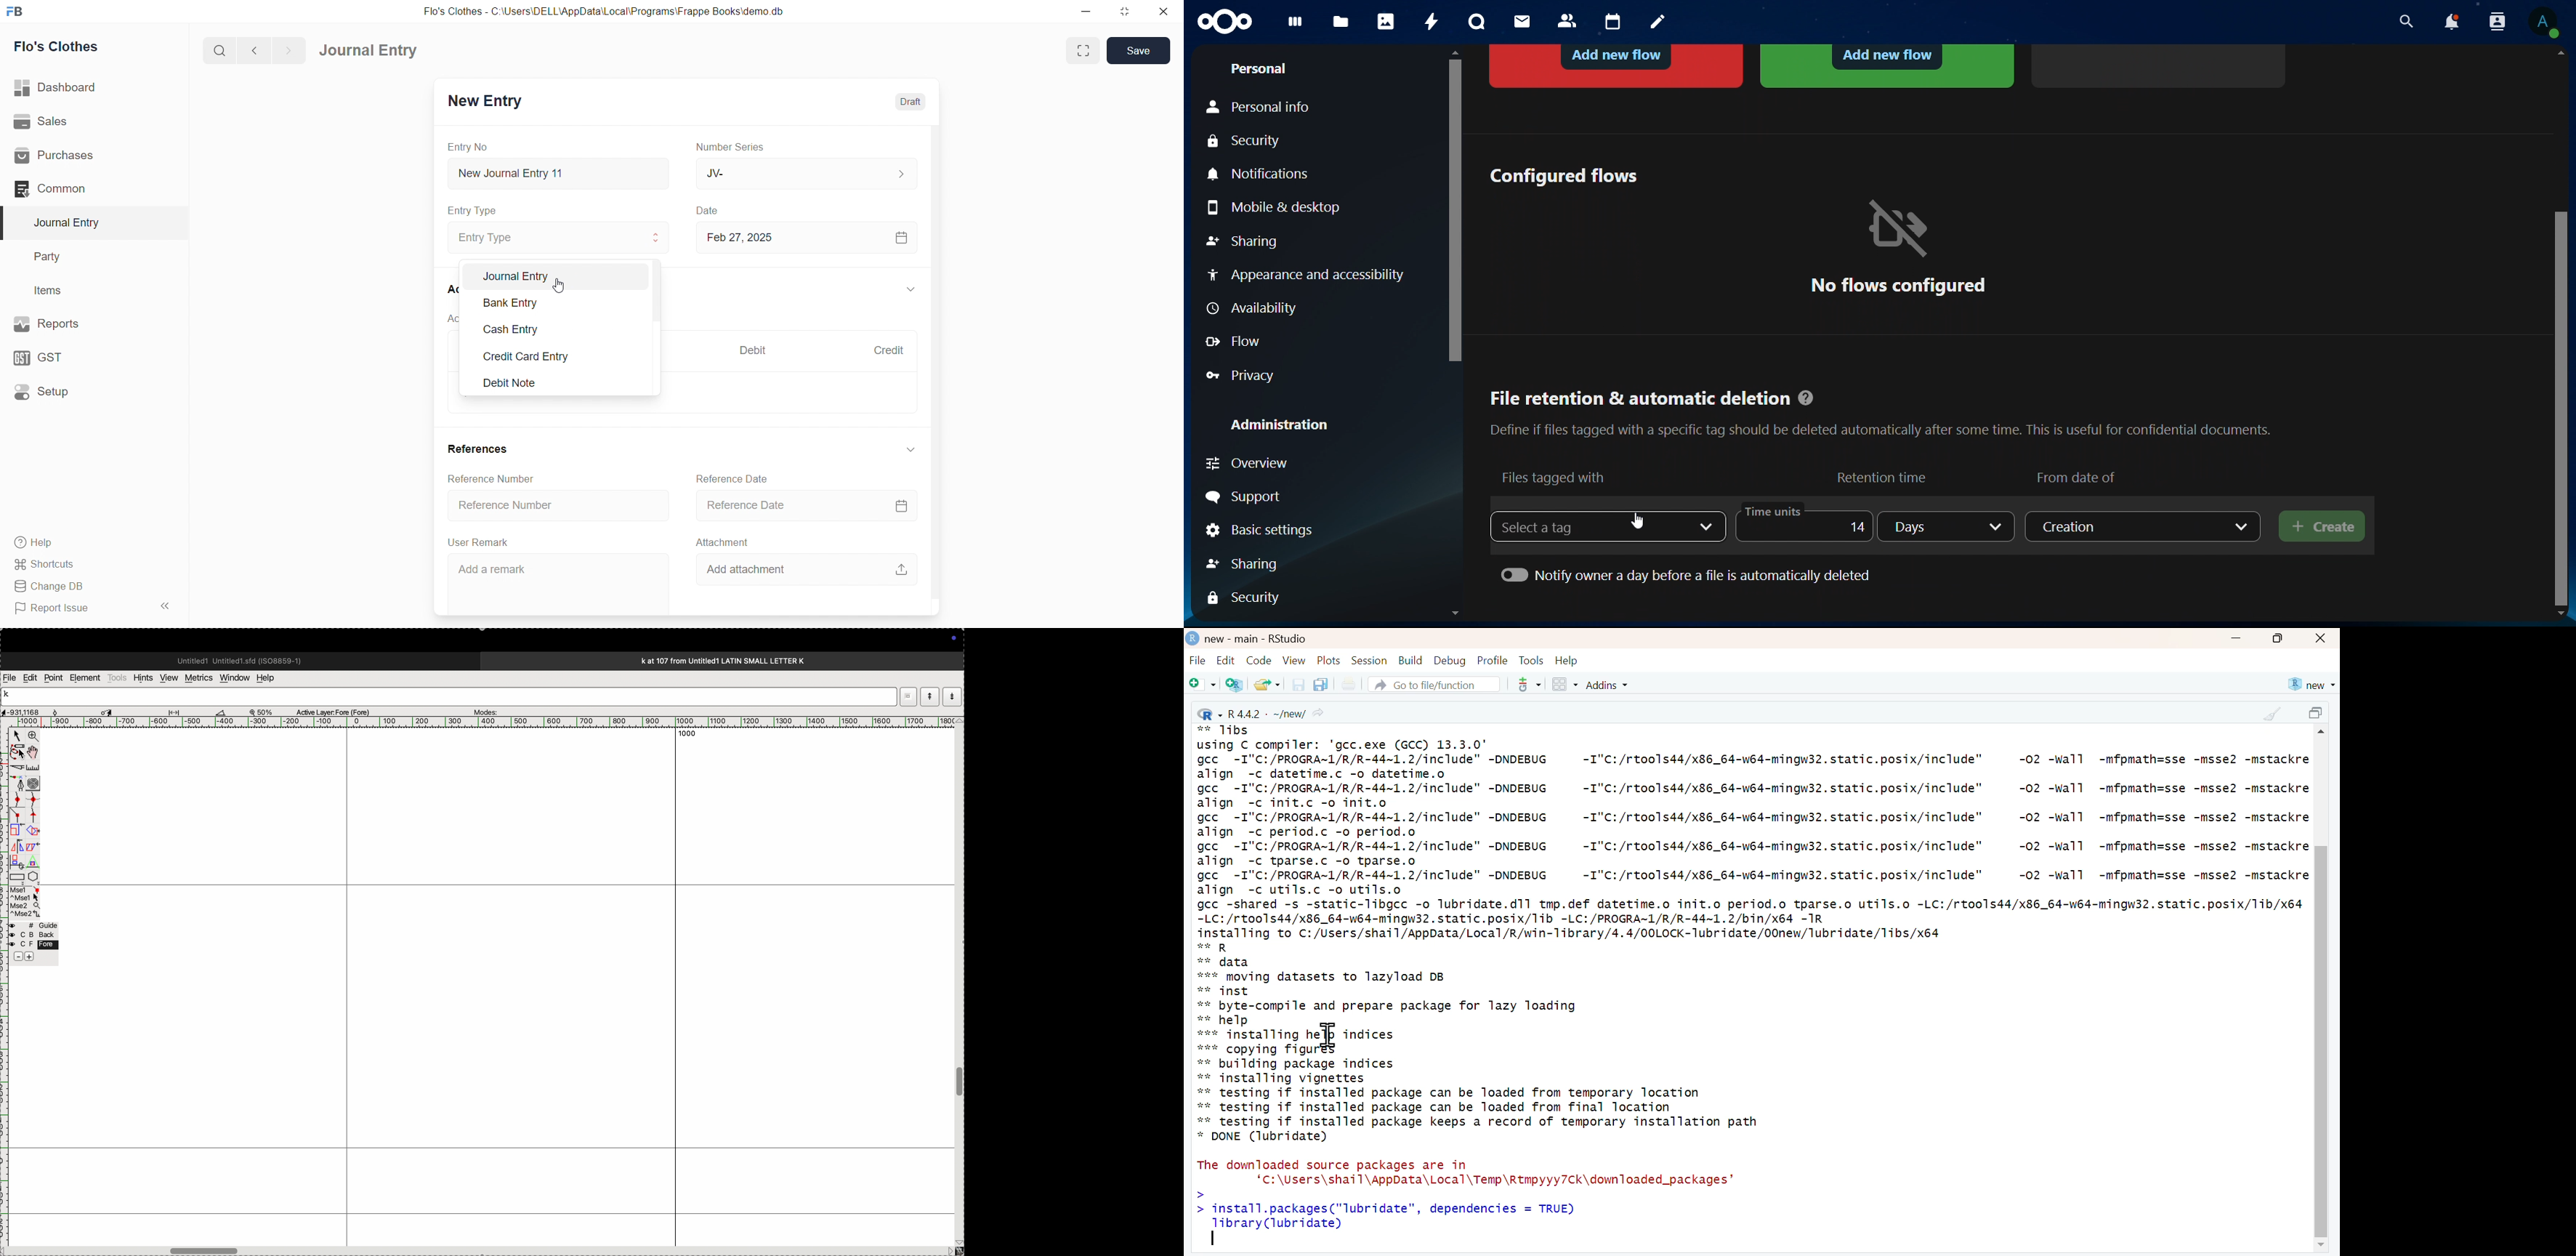 This screenshot has height=1260, width=2576. Describe the element at coordinates (369, 50) in the screenshot. I see `Journal Entry` at that location.